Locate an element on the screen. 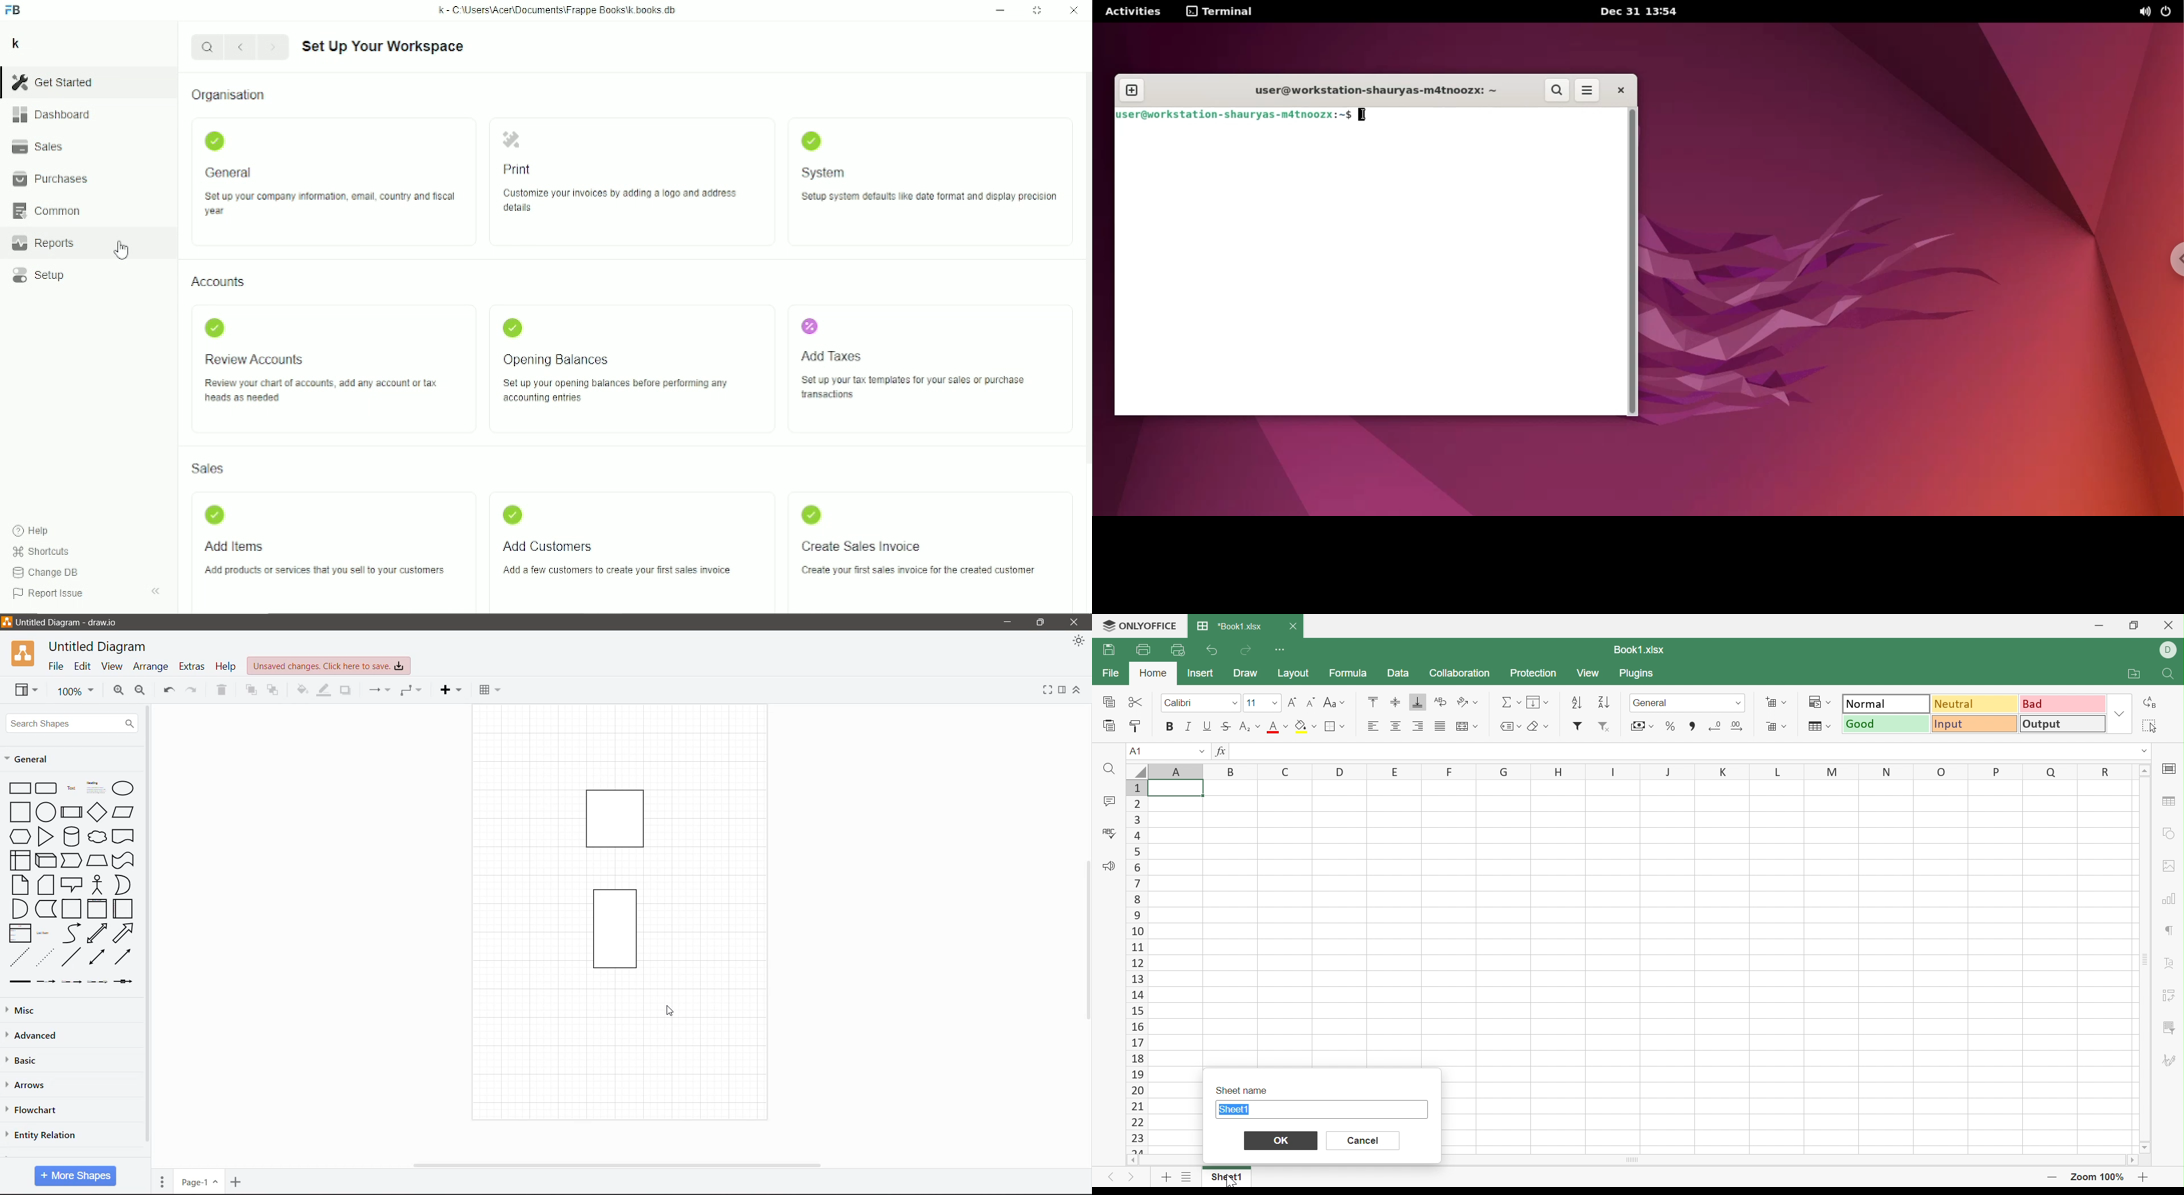 The width and height of the screenshot is (2184, 1204). Waypoints is located at coordinates (411, 691).